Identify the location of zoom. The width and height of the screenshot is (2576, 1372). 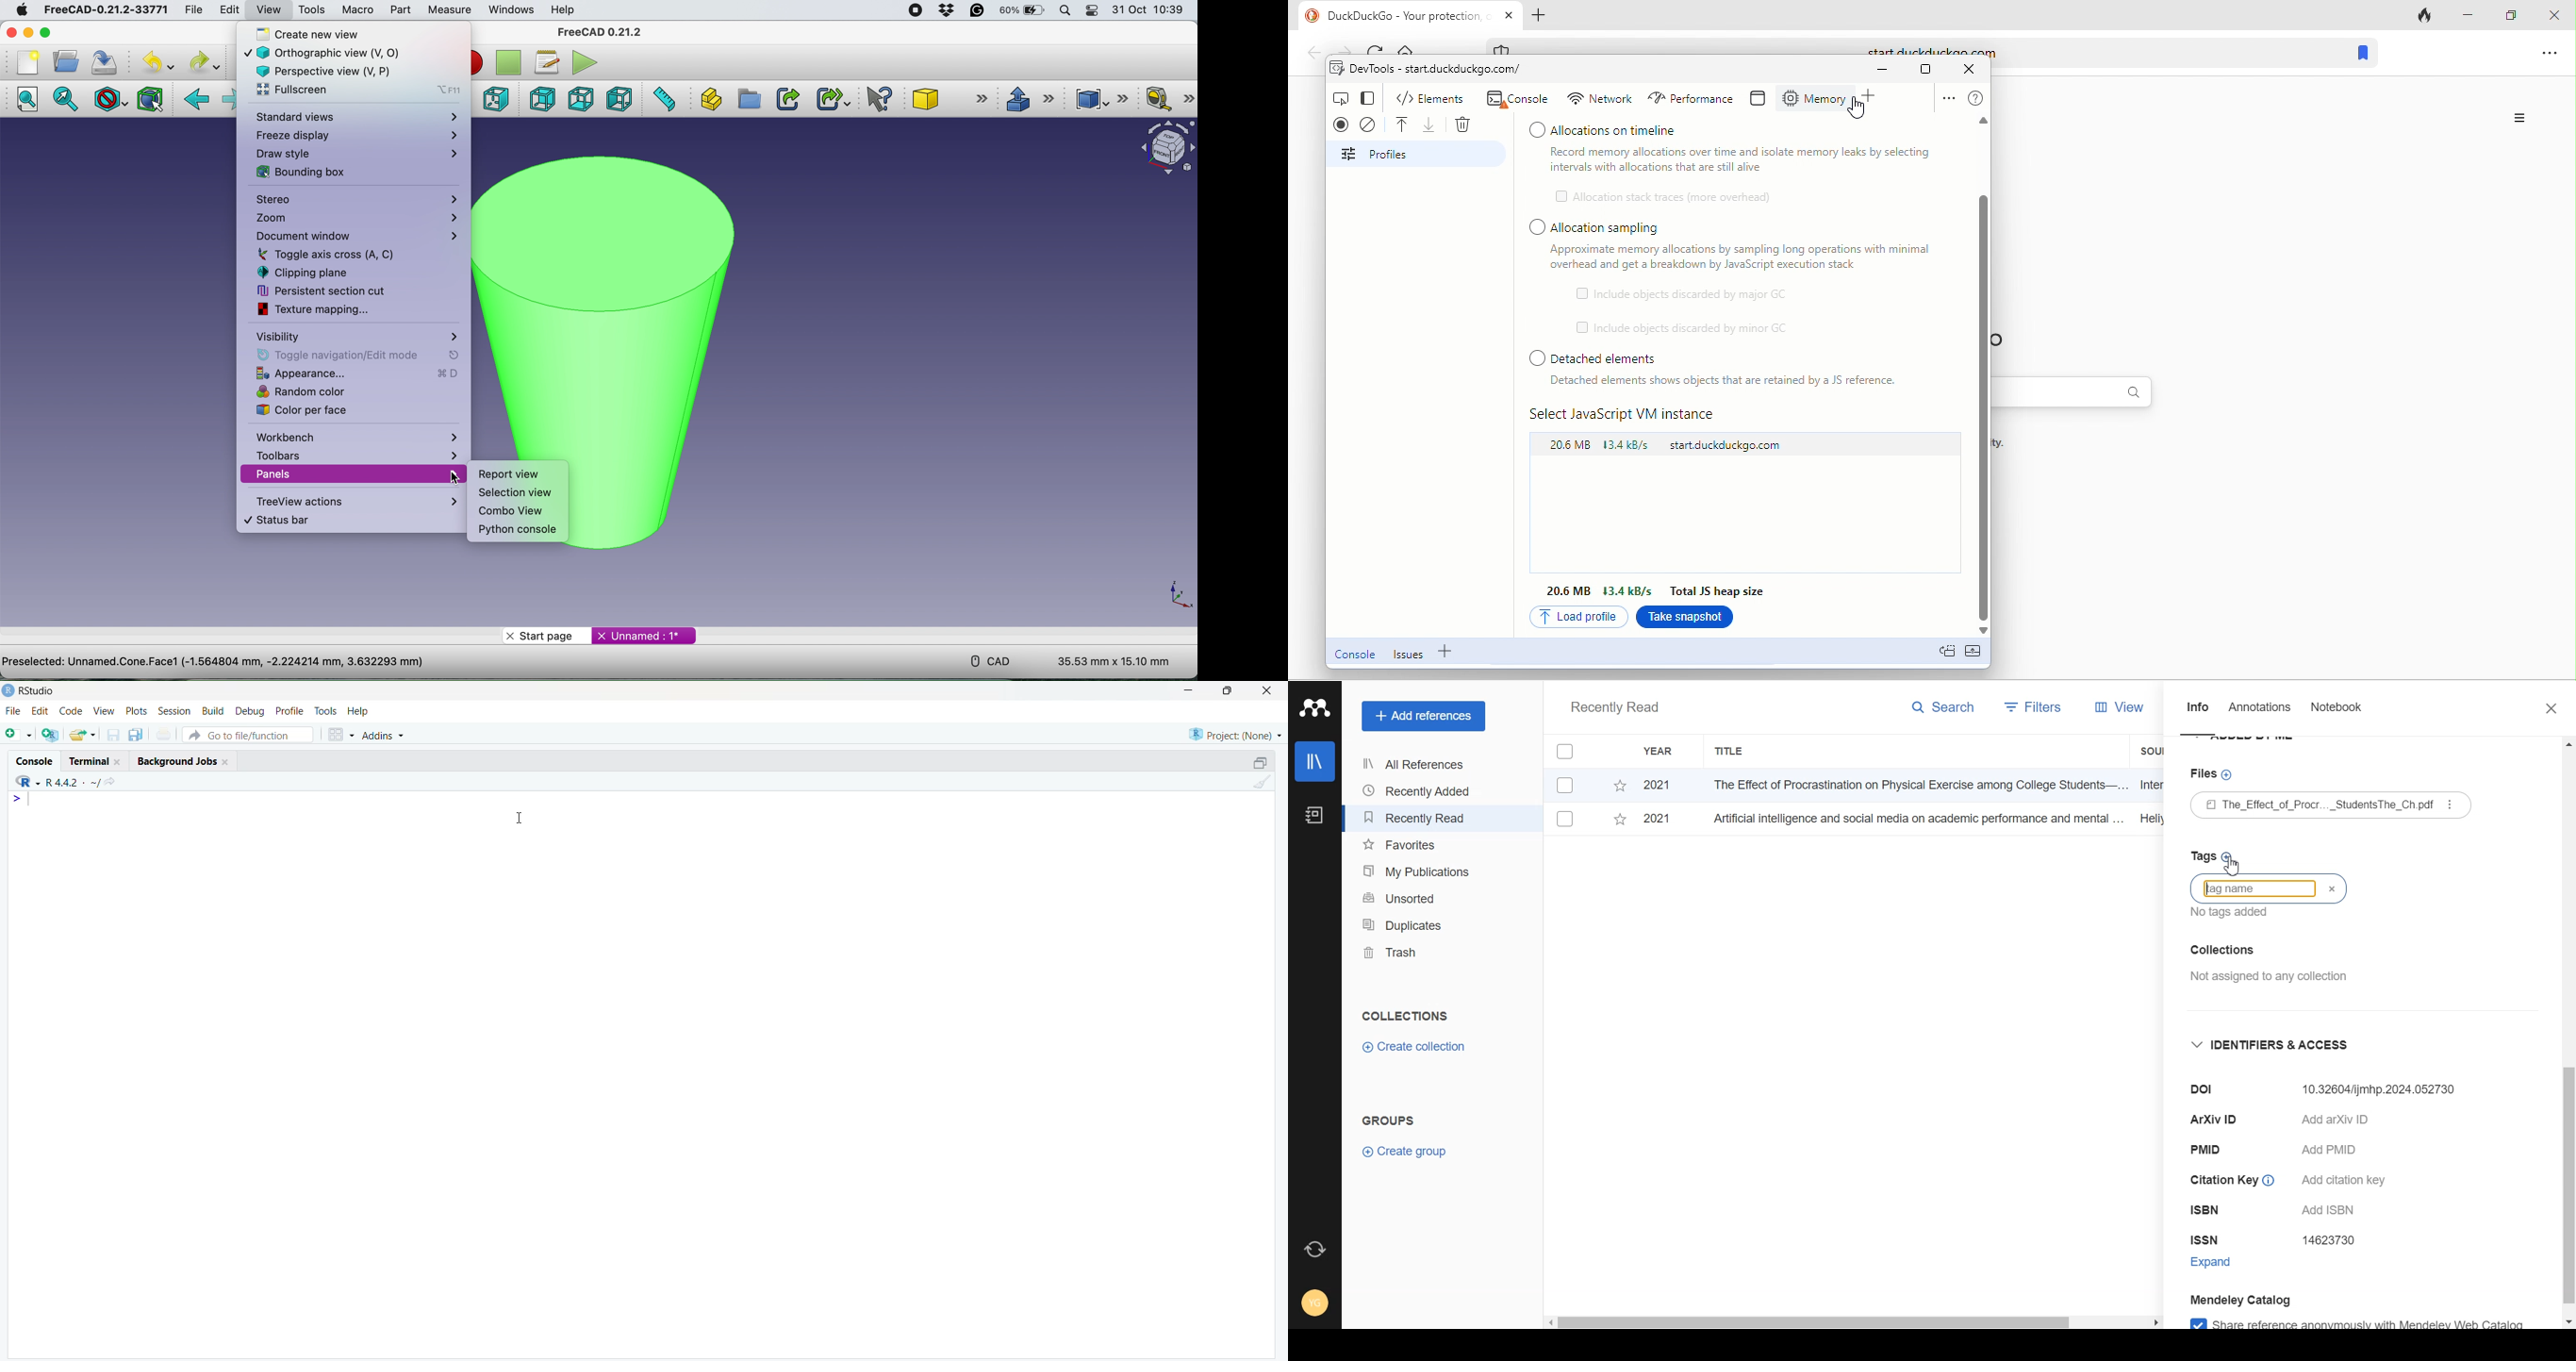
(355, 218).